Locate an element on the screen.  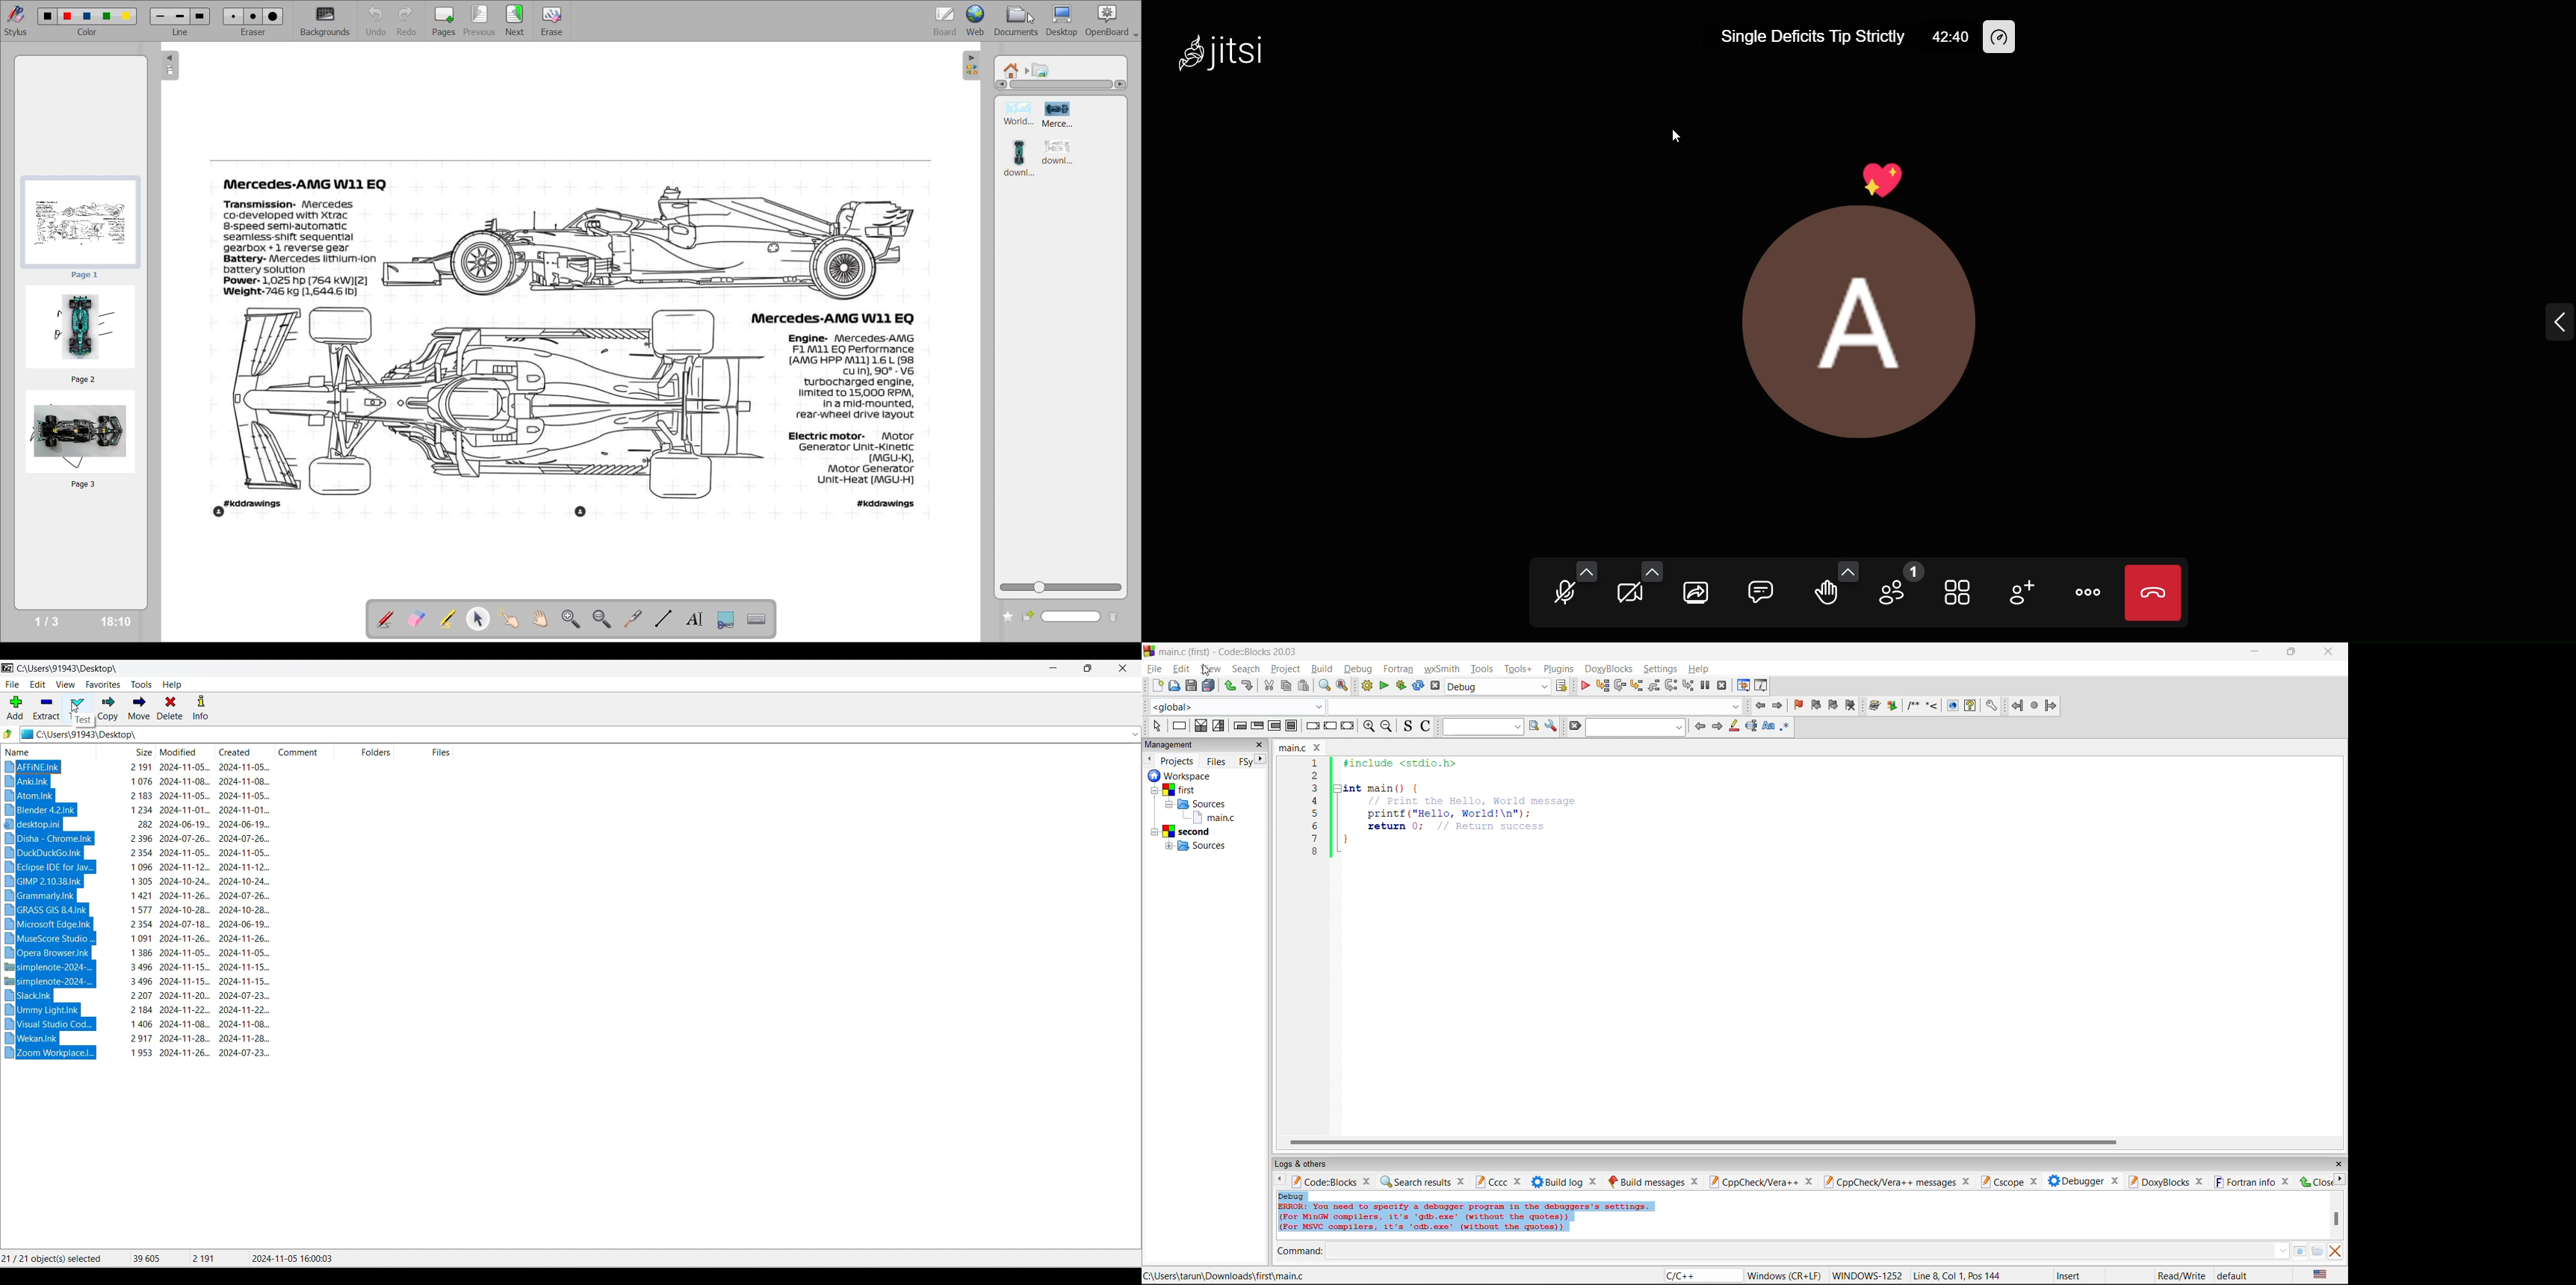
counting loop is located at coordinates (1275, 725).